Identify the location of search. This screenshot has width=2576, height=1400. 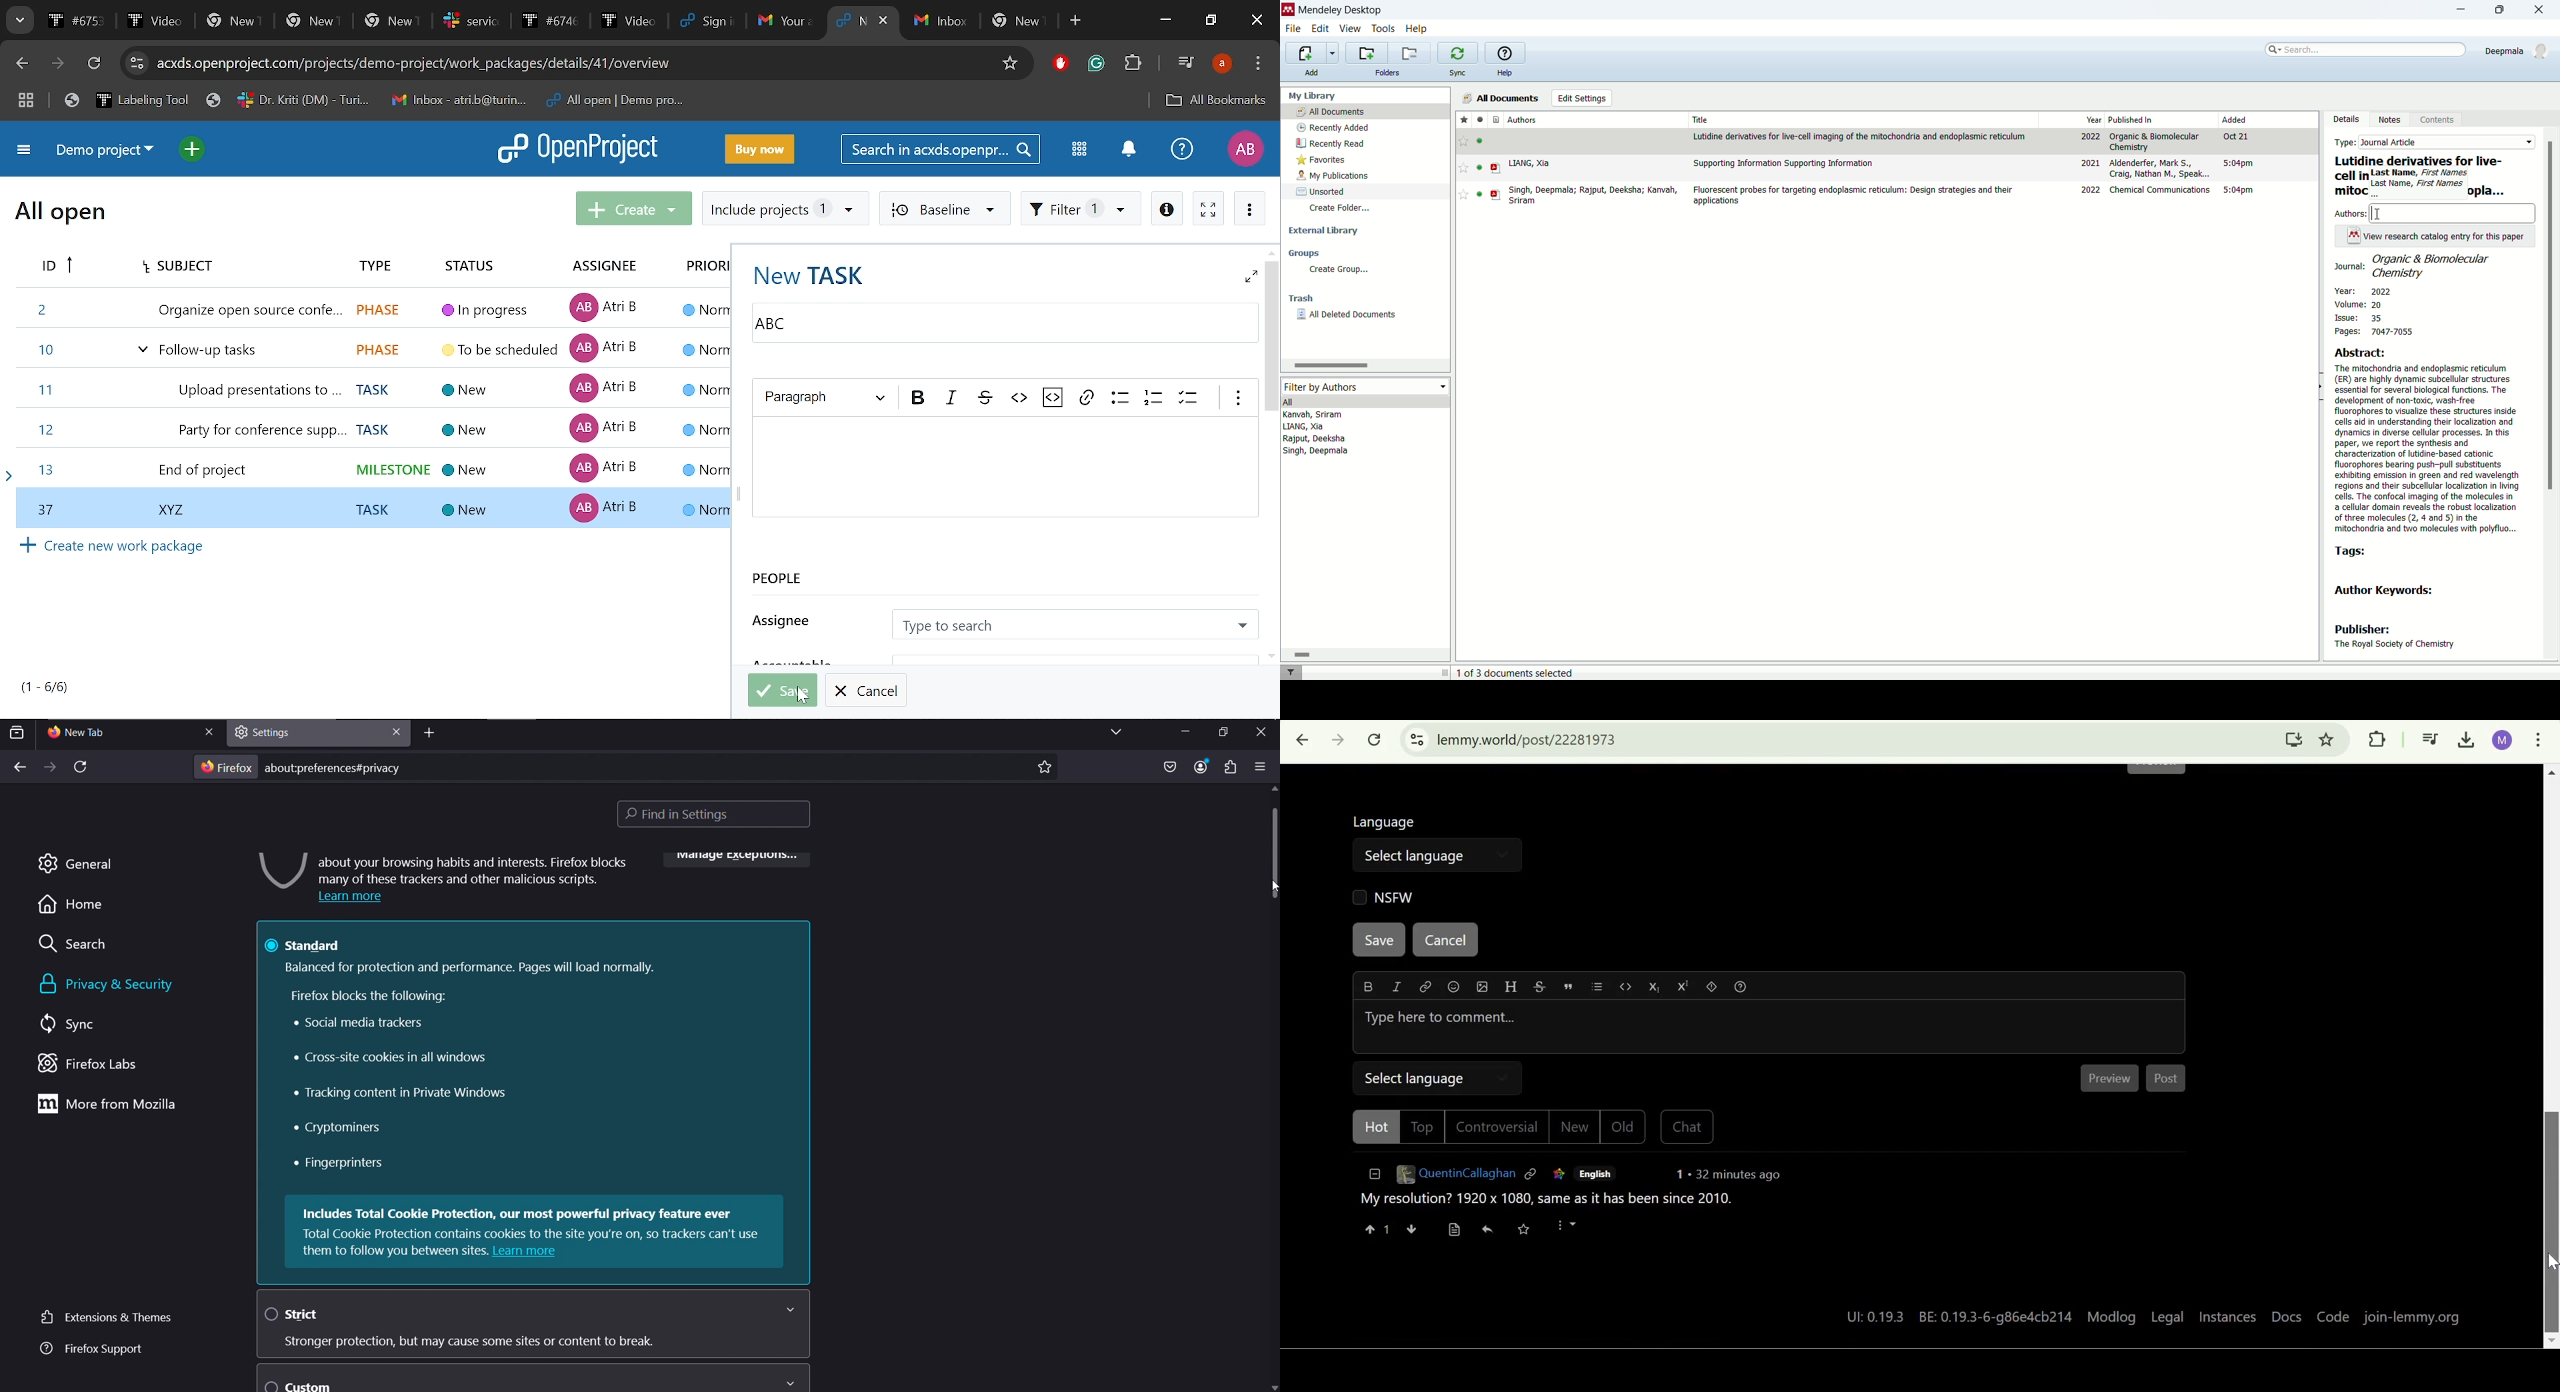
(2359, 51).